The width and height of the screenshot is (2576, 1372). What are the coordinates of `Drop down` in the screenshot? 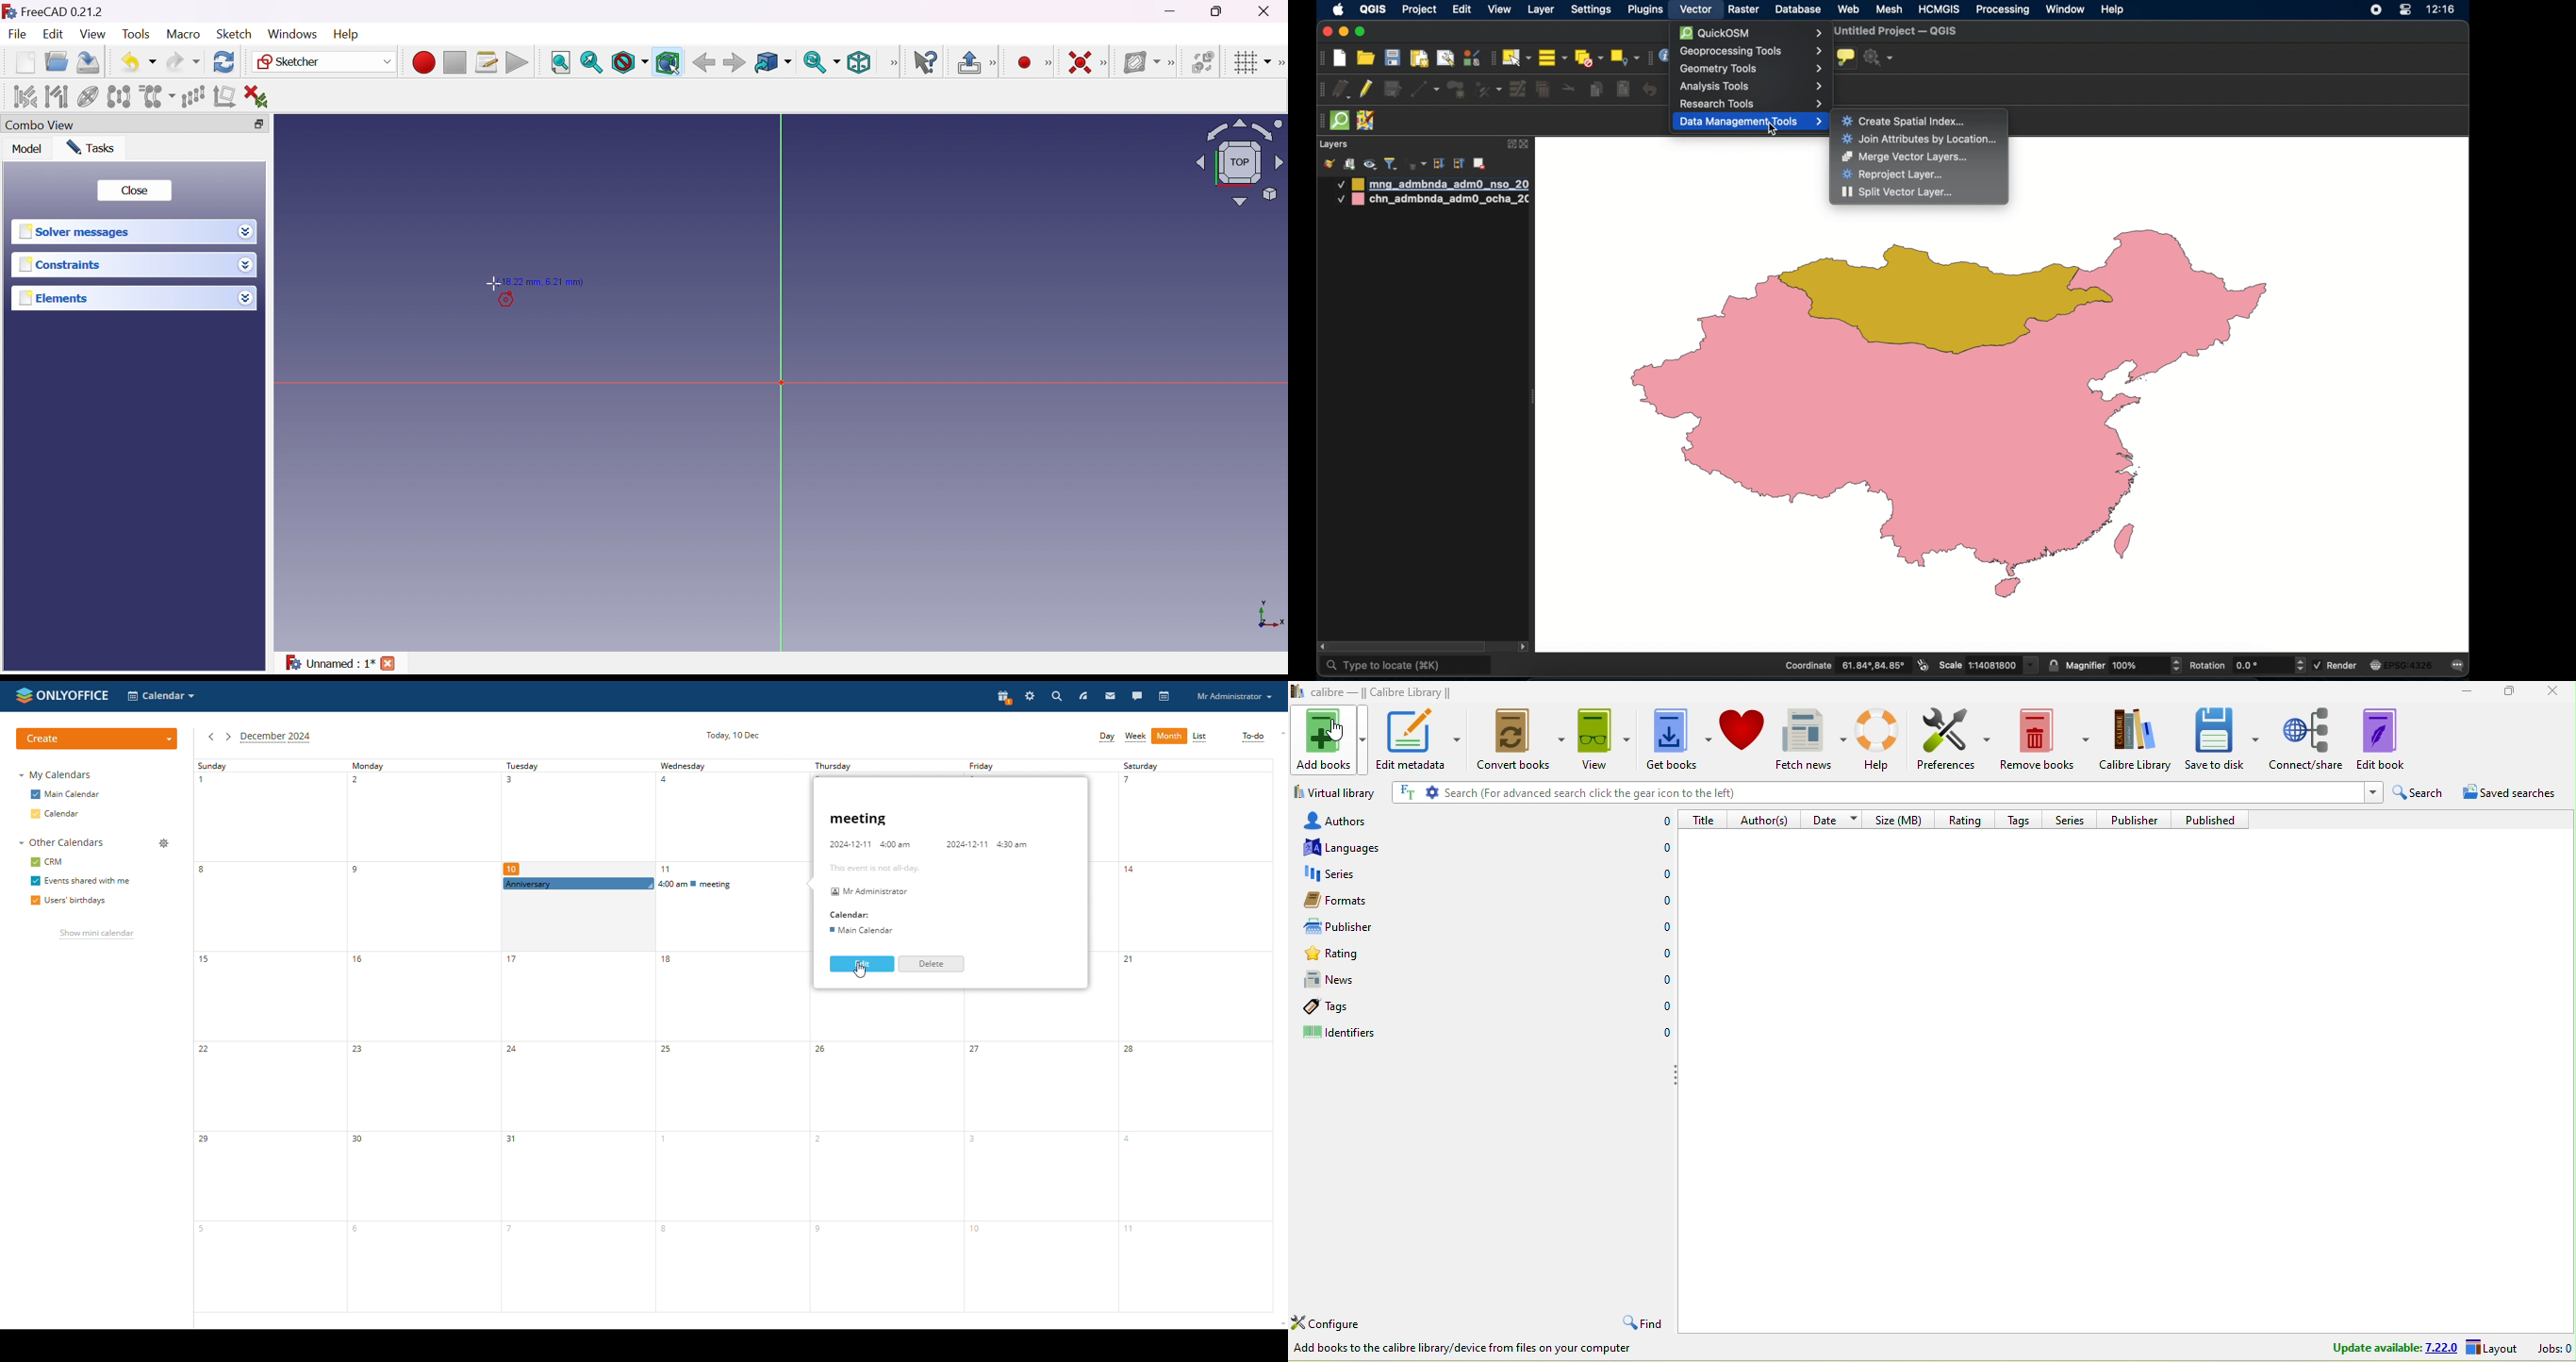 It's located at (245, 295).